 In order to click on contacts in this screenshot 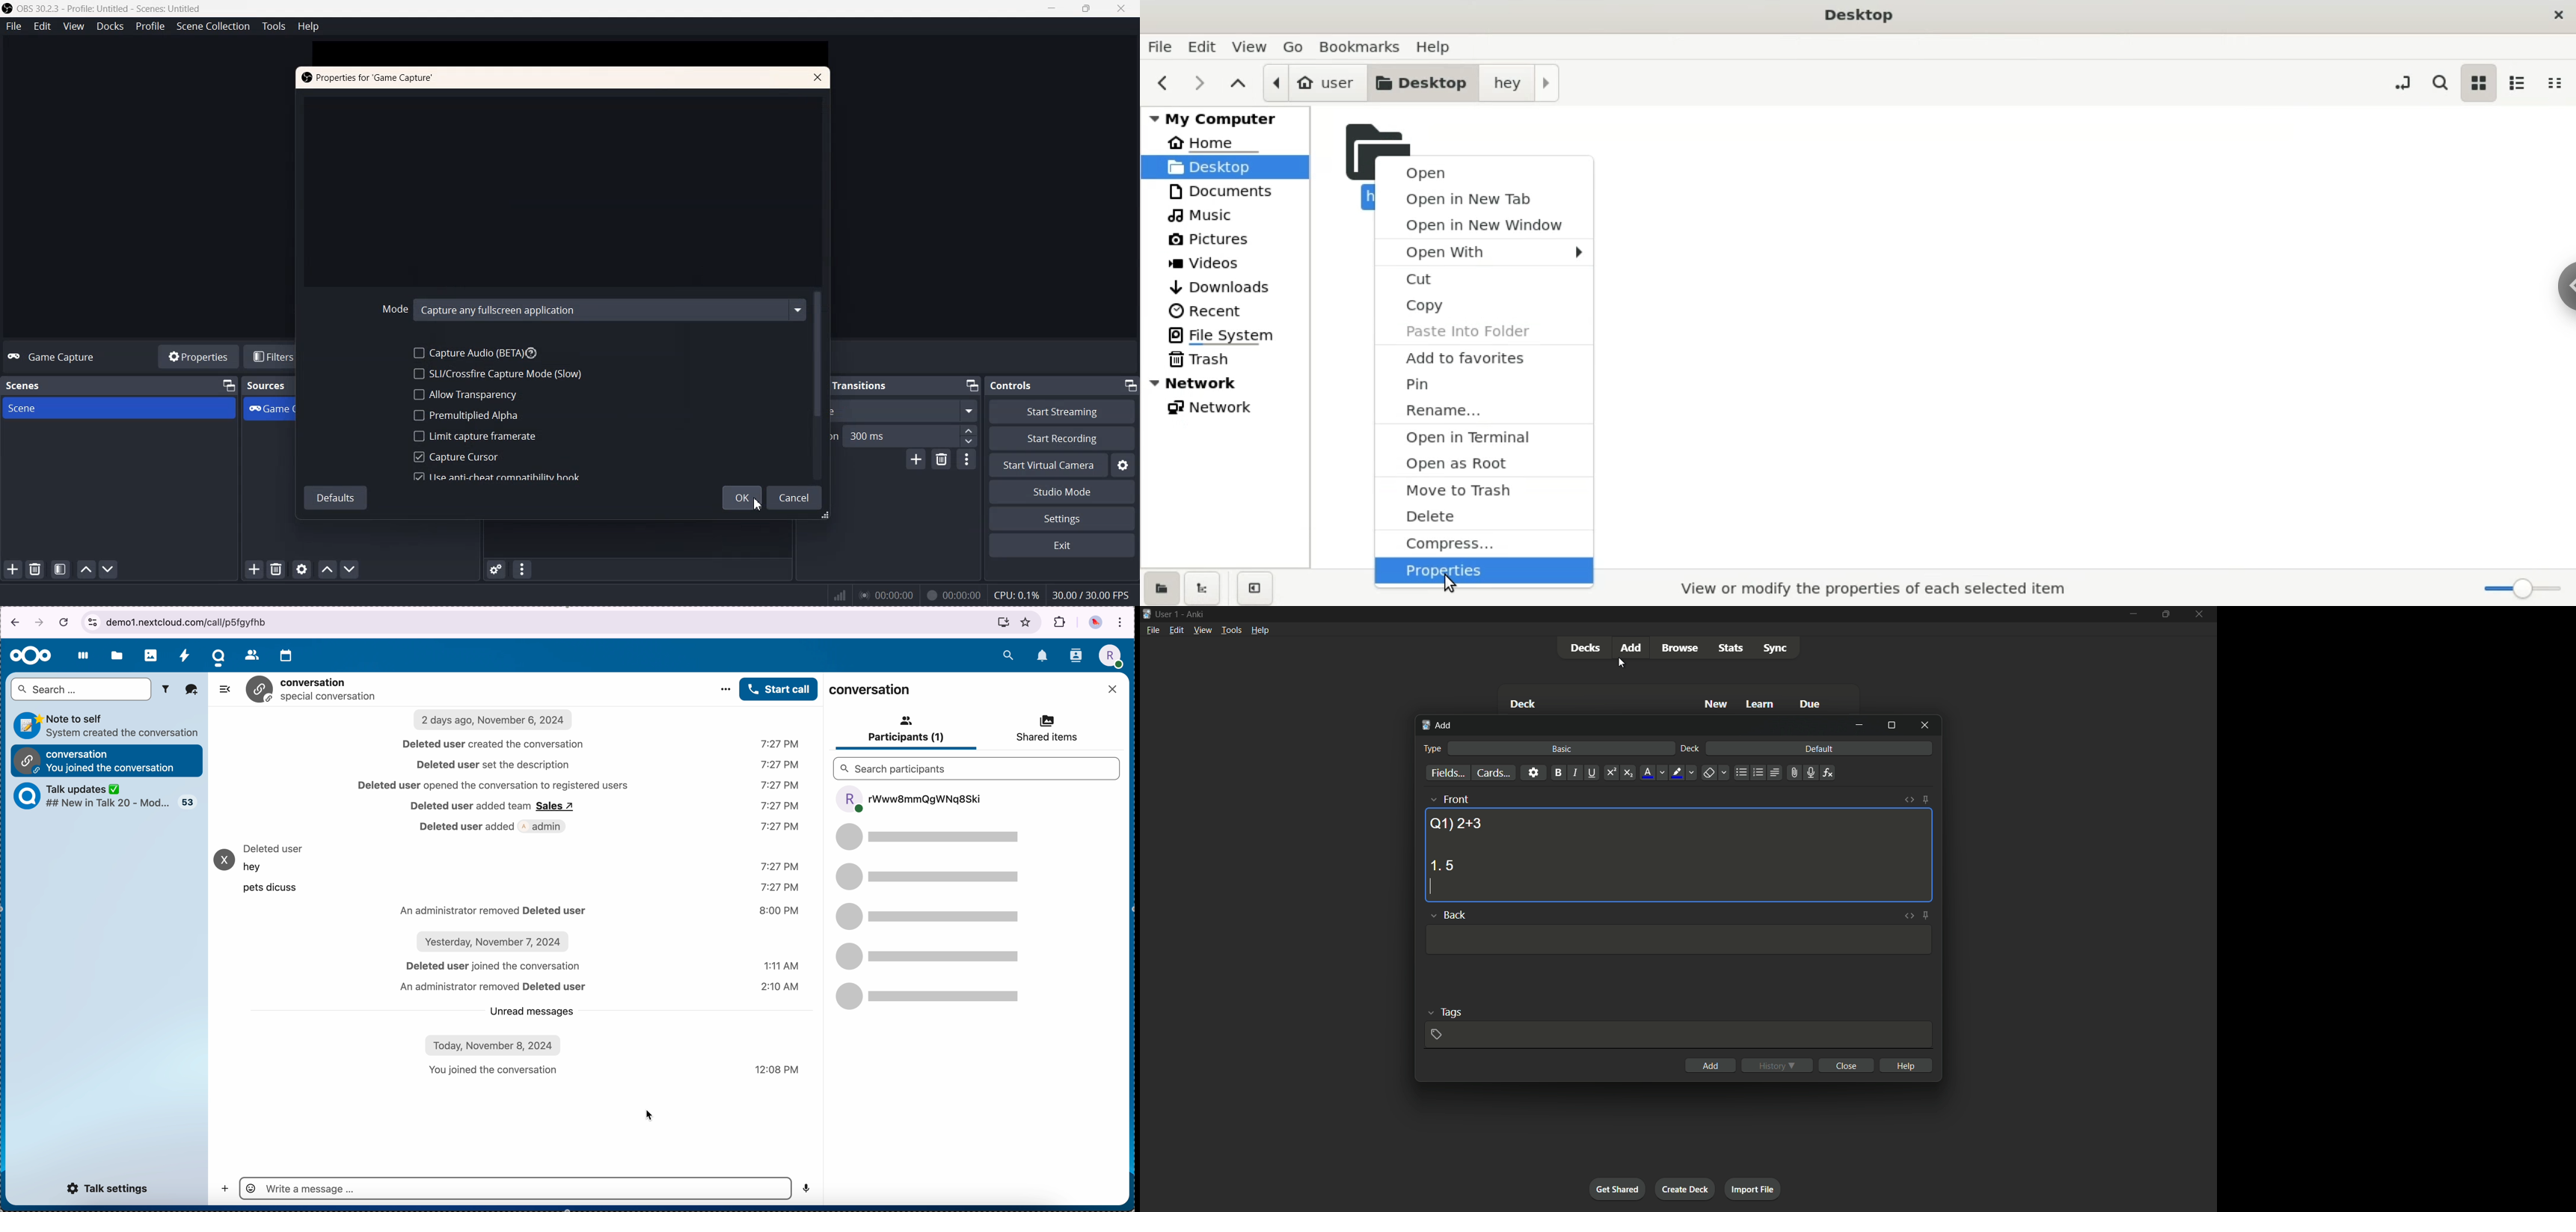, I will do `click(250, 653)`.